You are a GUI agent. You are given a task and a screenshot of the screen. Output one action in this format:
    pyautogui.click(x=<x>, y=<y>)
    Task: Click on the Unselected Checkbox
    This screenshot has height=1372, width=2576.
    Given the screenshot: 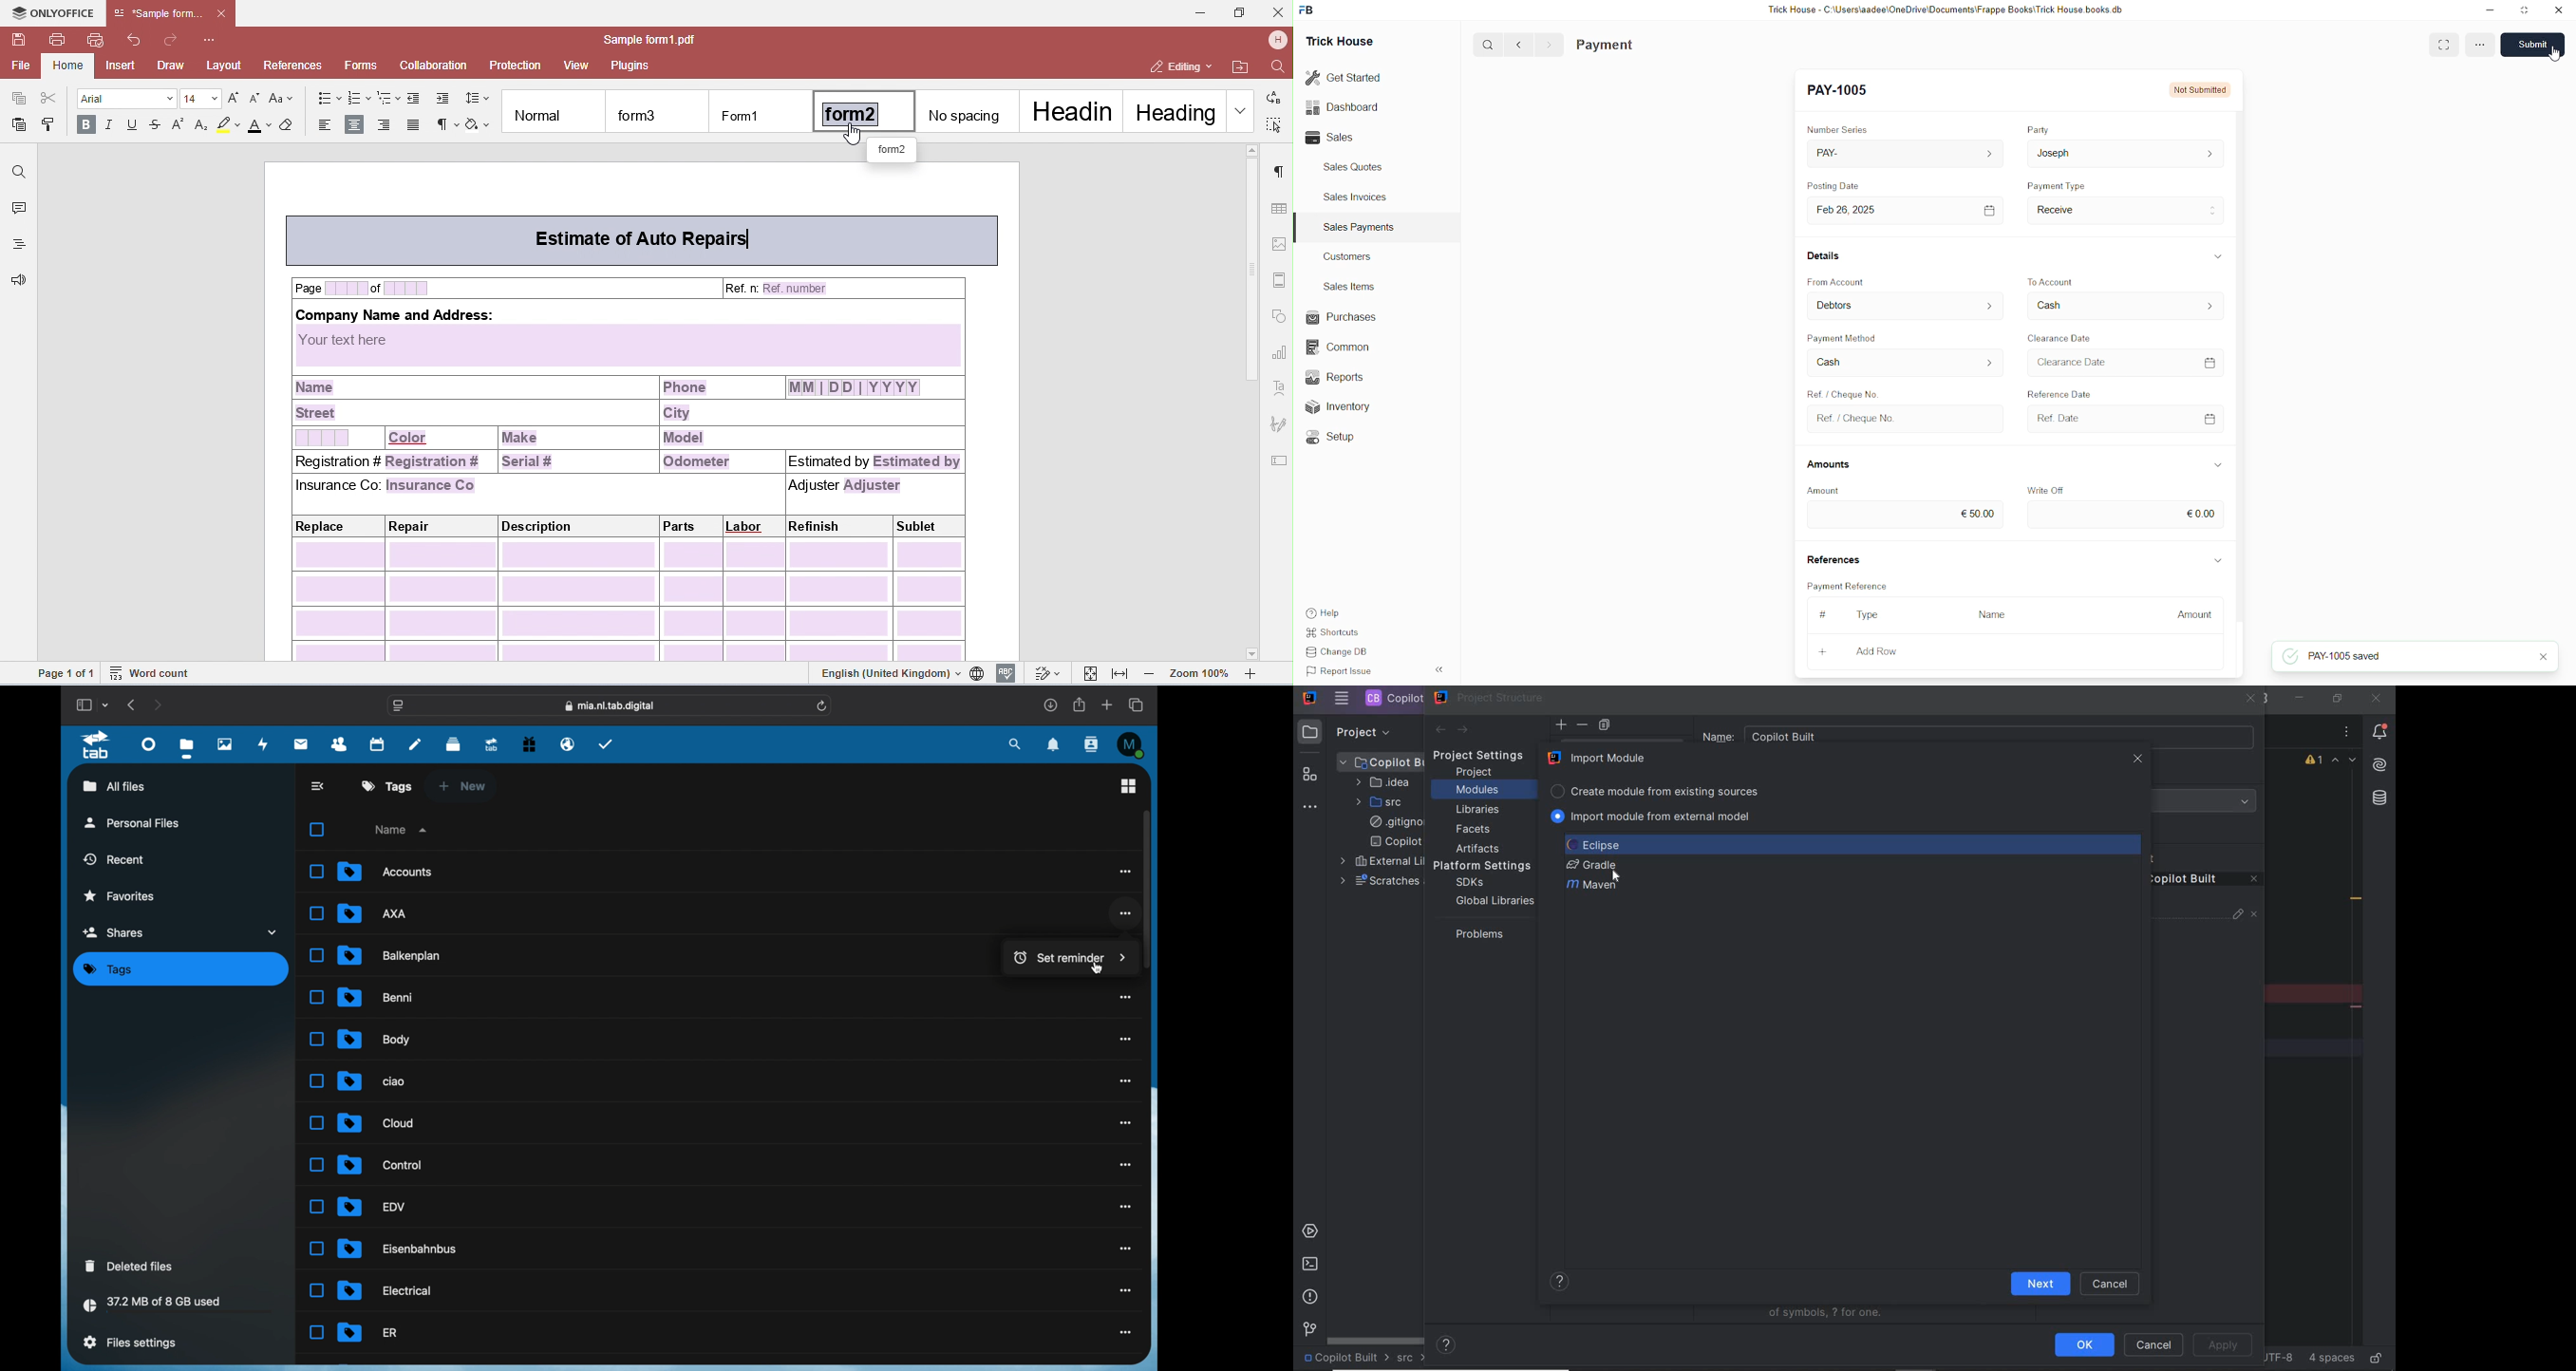 What is the action you would take?
    pyautogui.click(x=316, y=1290)
    